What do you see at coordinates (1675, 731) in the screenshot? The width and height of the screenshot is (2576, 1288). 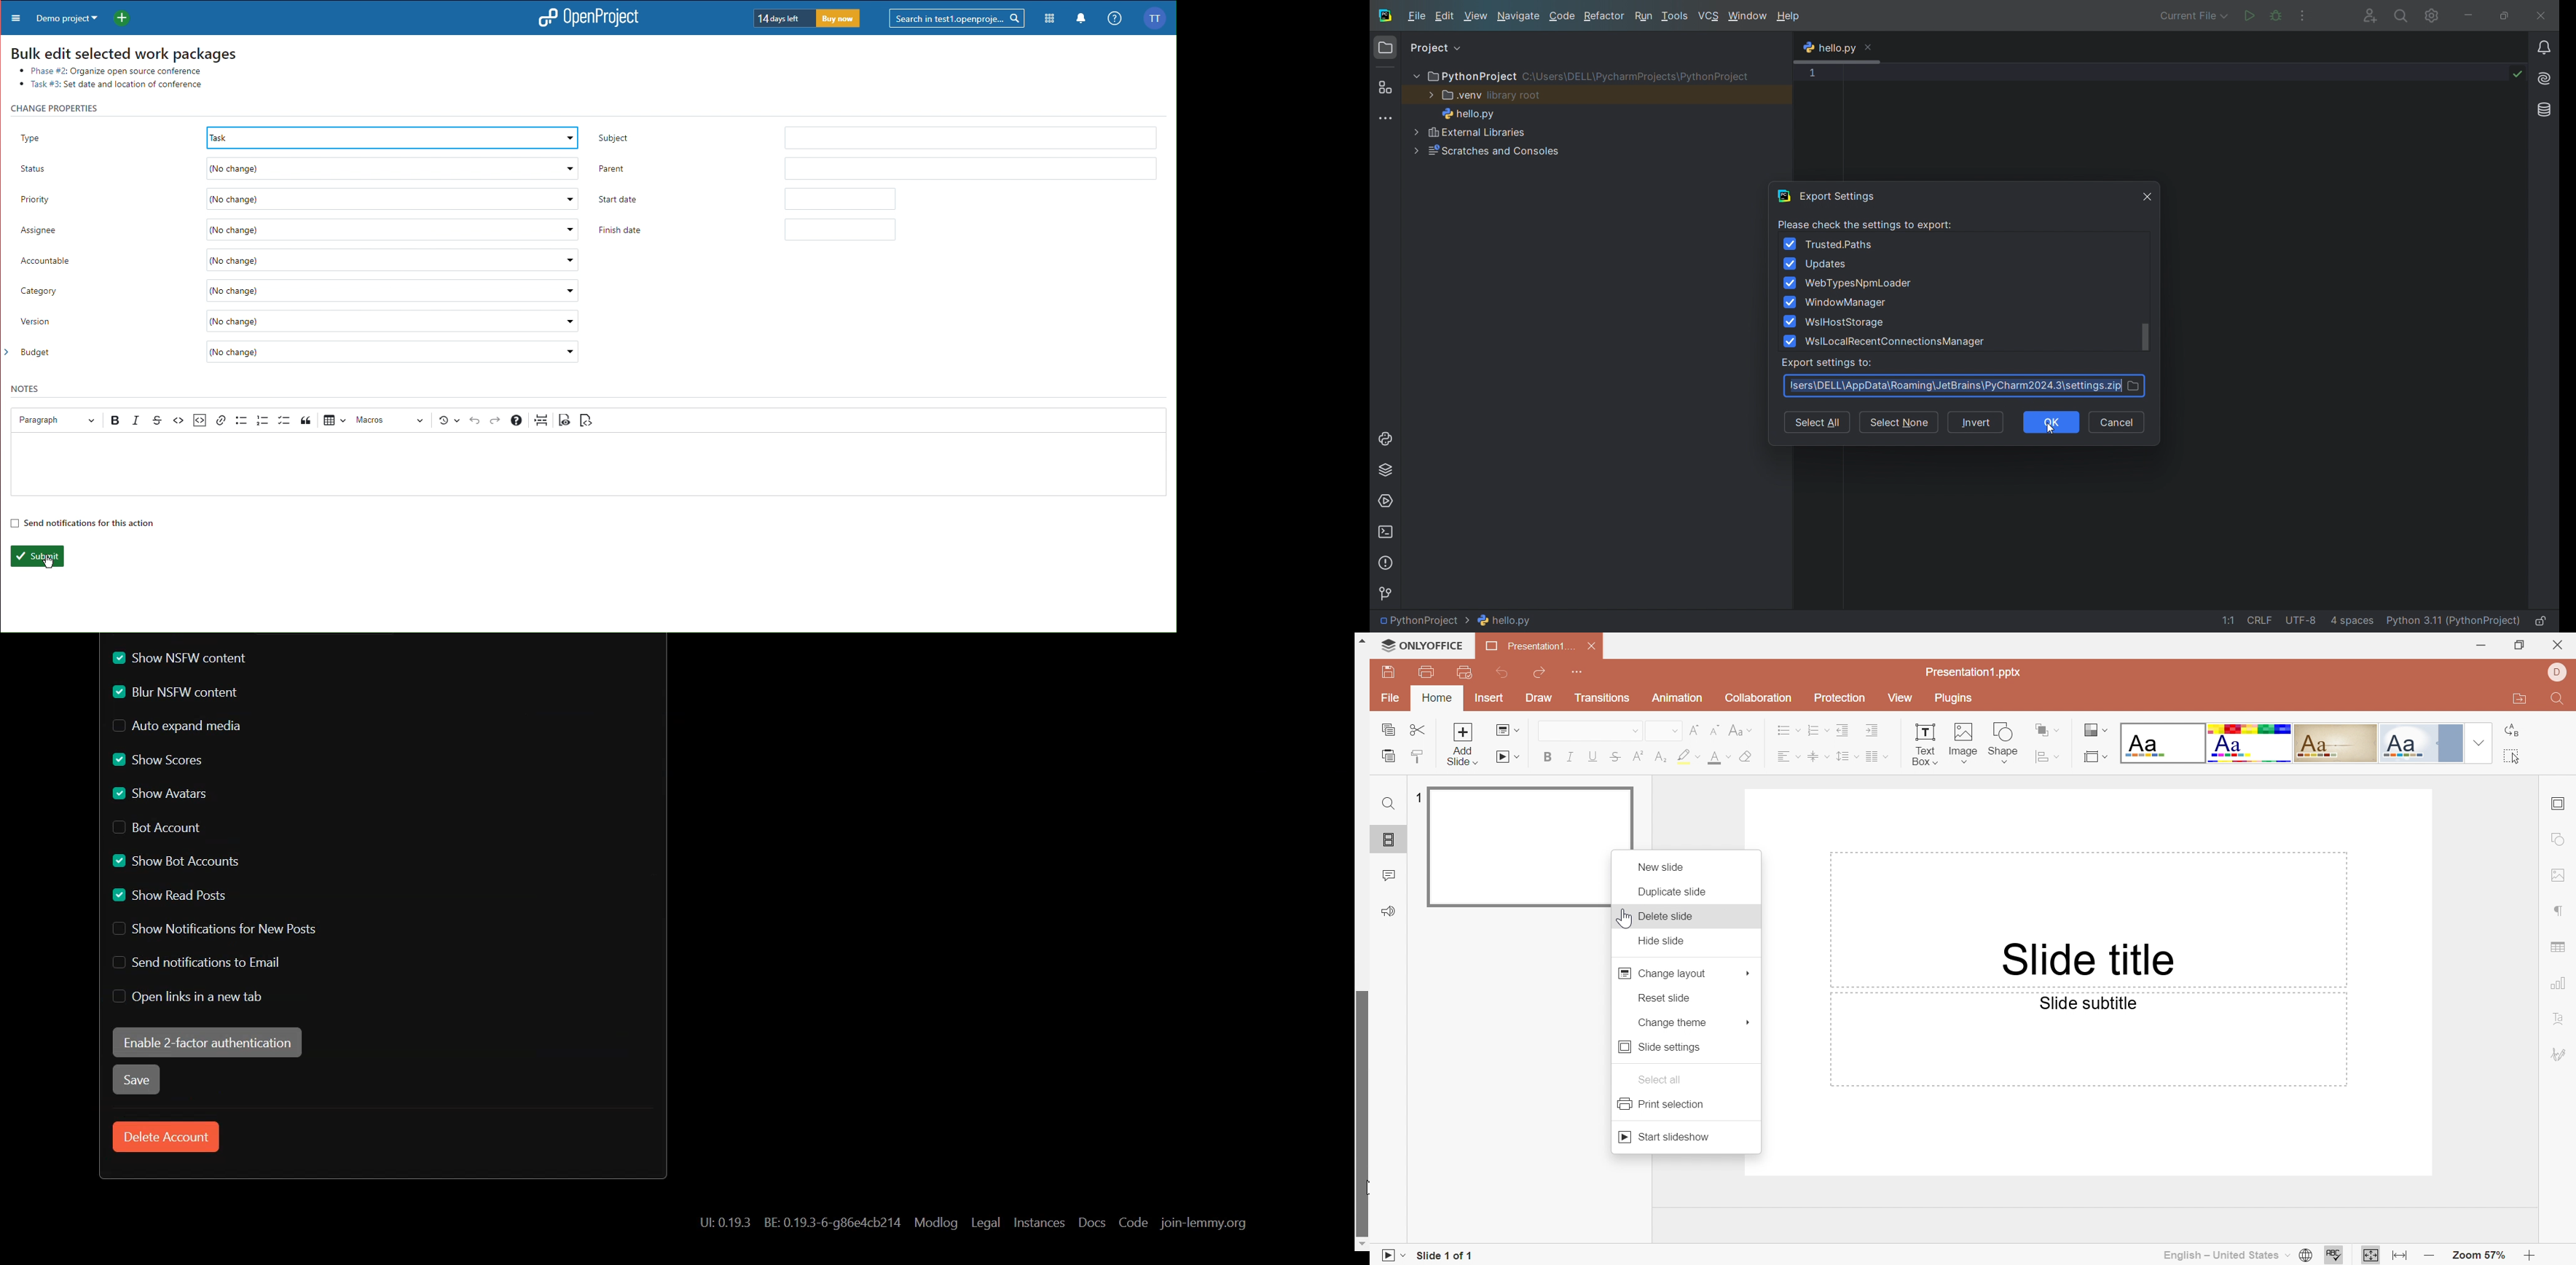 I see `Drop Down` at bounding box center [1675, 731].